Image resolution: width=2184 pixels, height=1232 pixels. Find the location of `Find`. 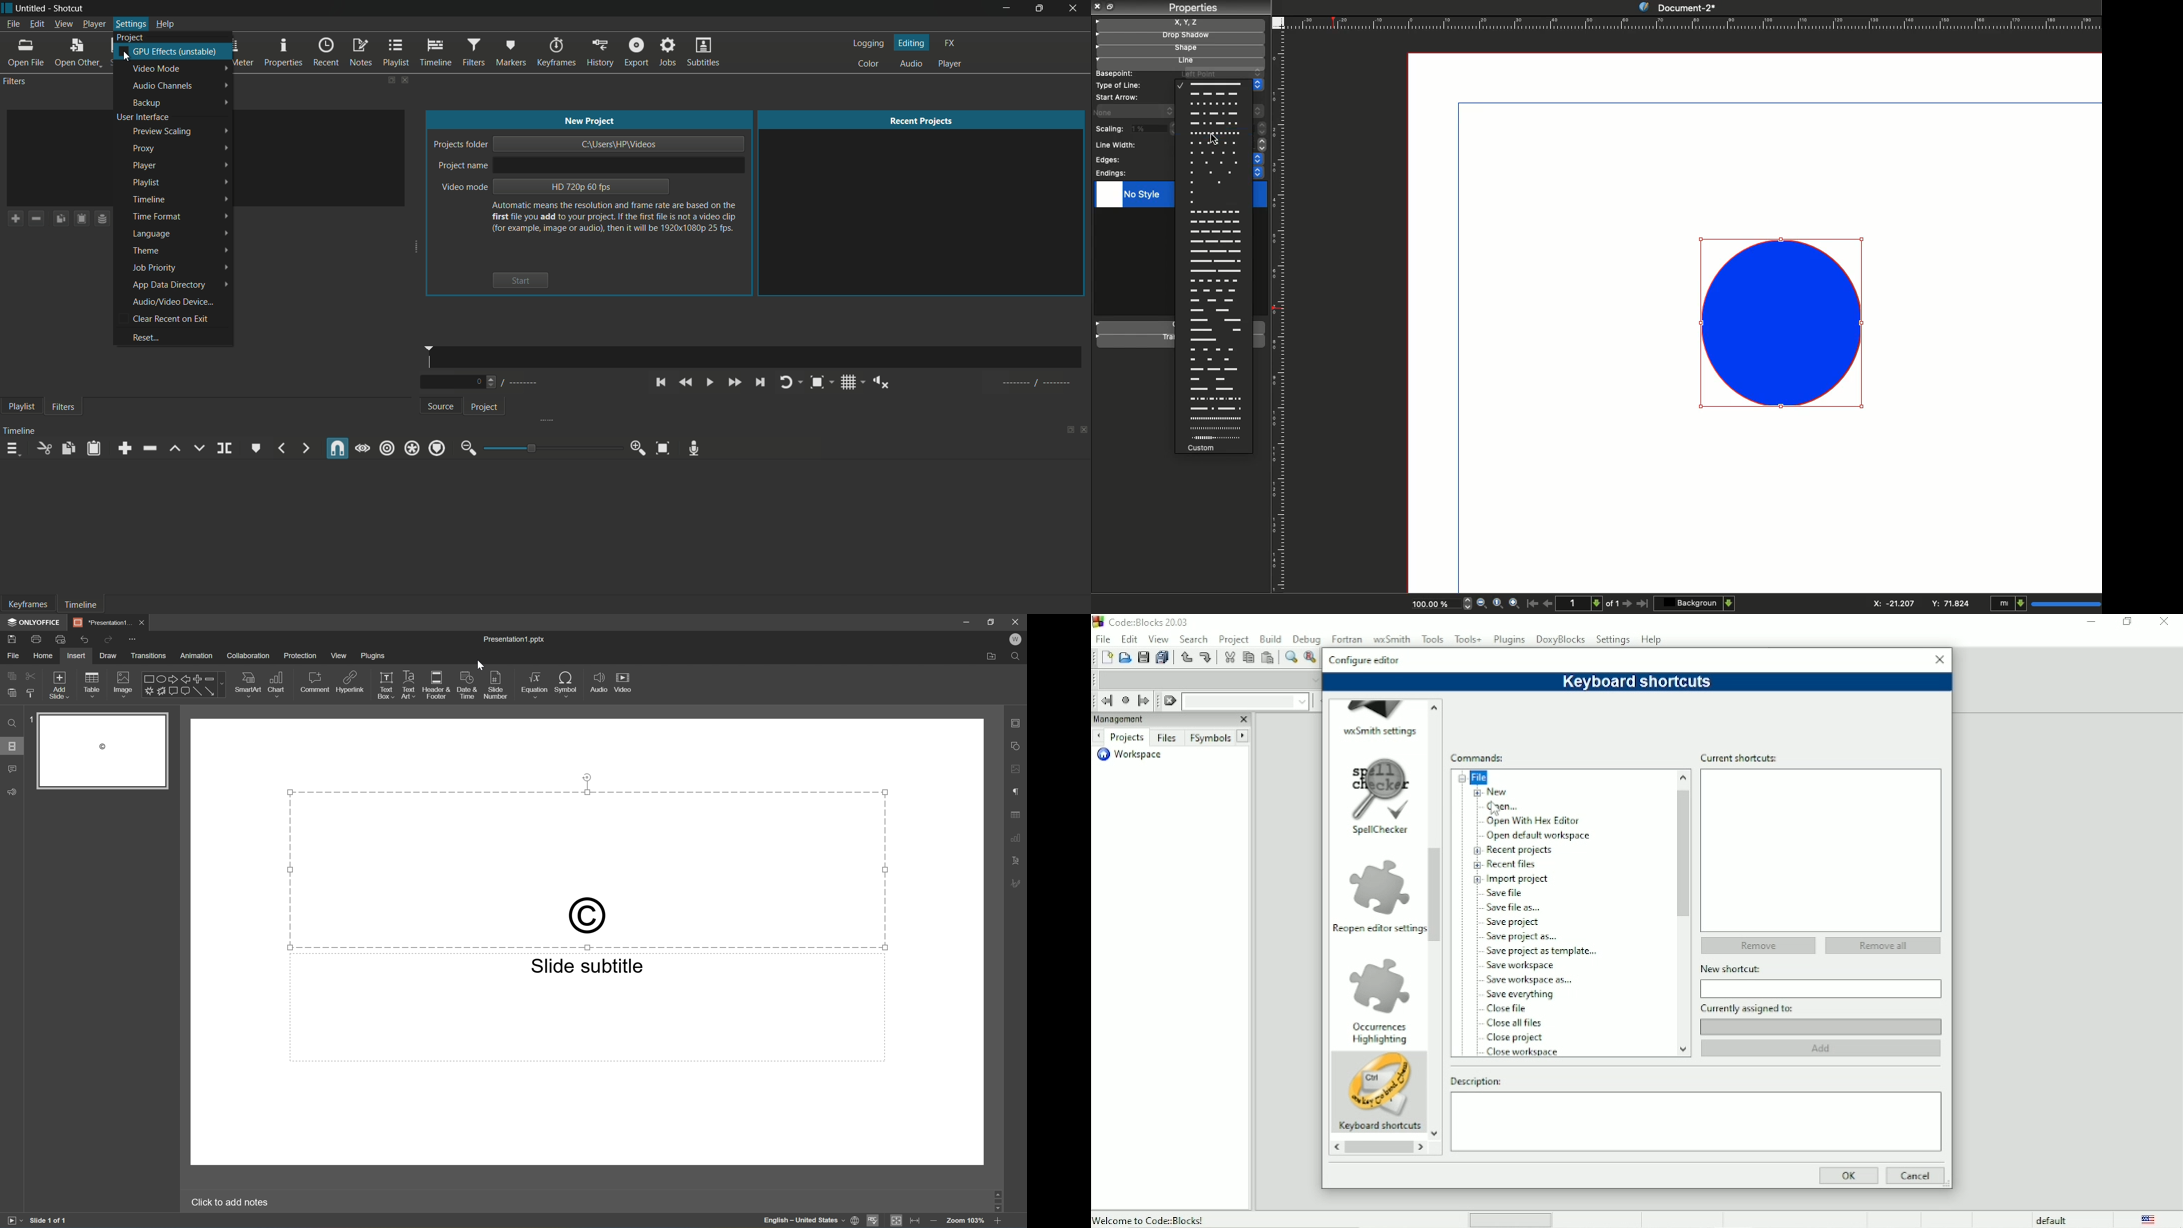

Find is located at coordinates (10, 722).